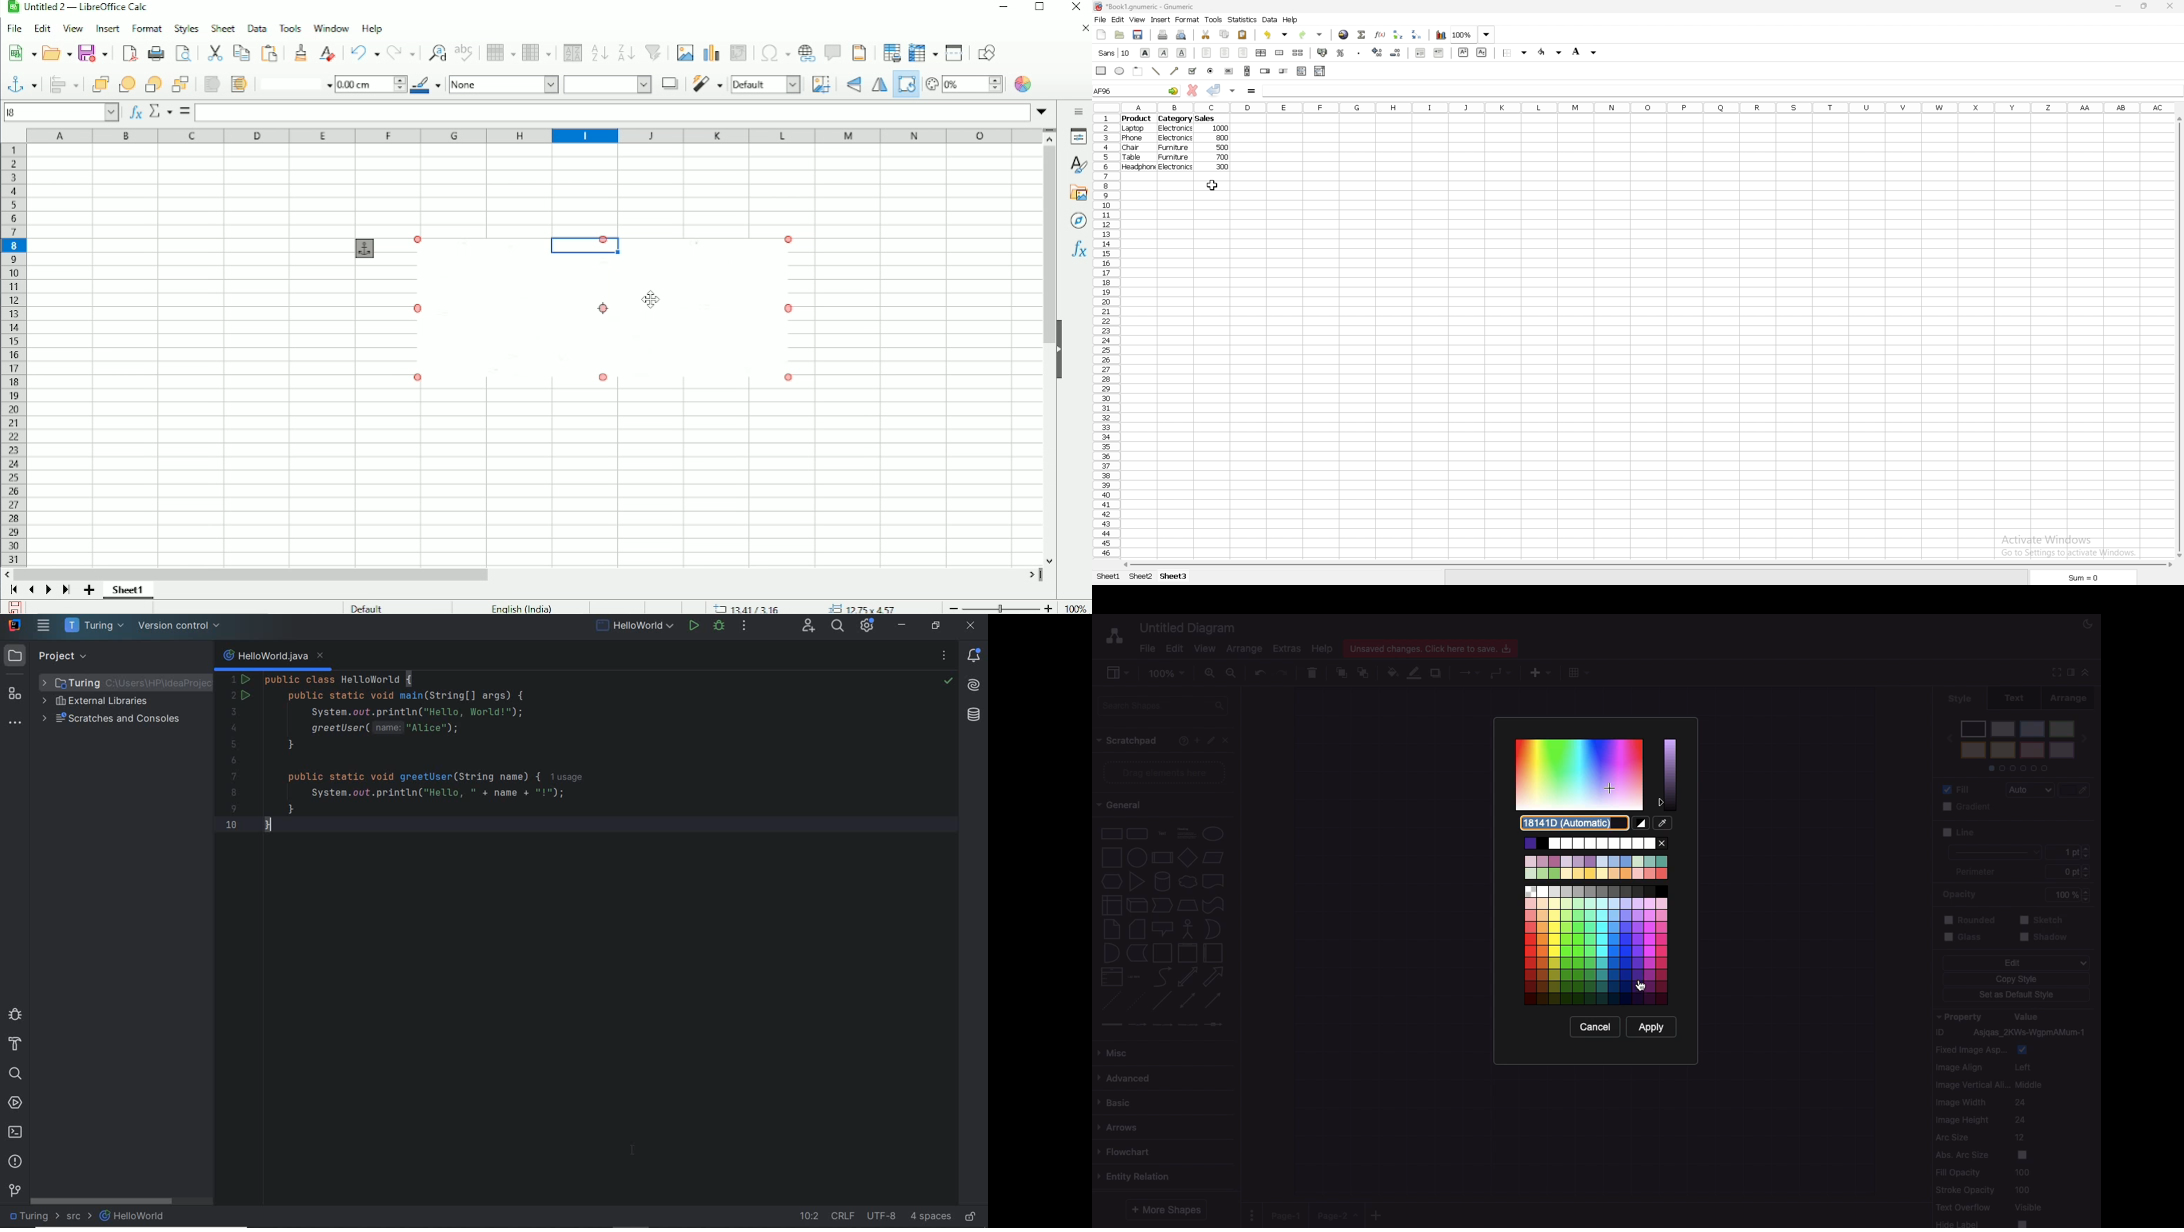 The width and height of the screenshot is (2184, 1232). What do you see at coordinates (1215, 858) in the screenshot?
I see `parallelogram` at bounding box center [1215, 858].